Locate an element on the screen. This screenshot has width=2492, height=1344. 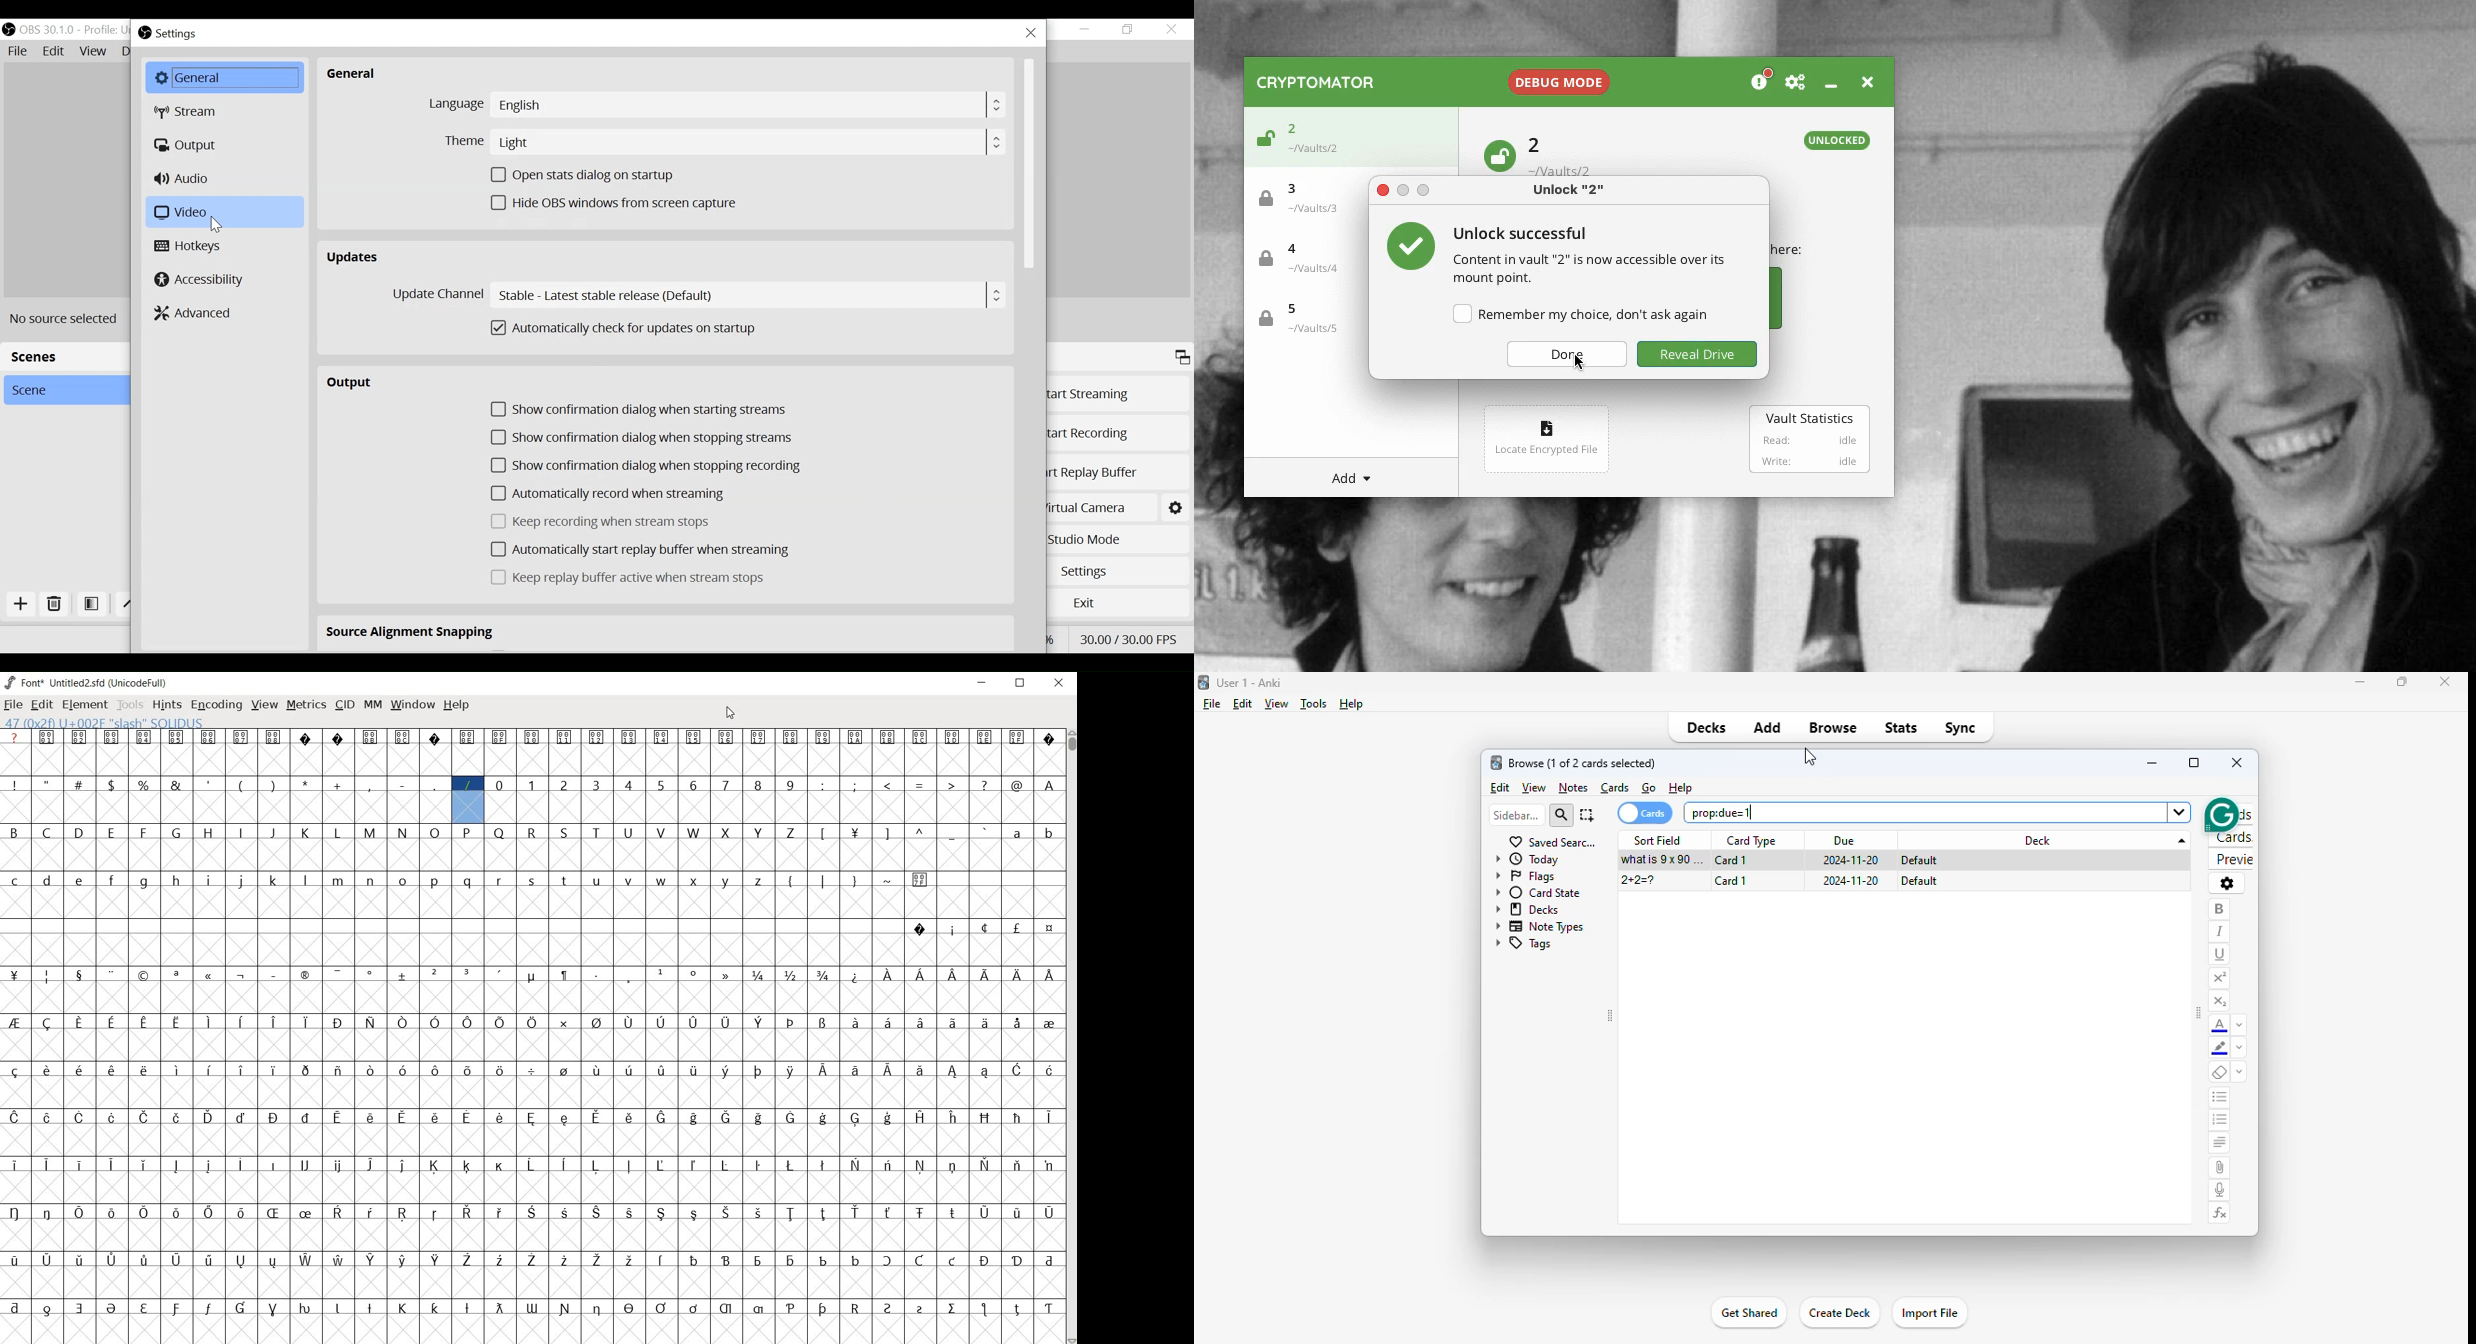
FILE is located at coordinates (14, 704).